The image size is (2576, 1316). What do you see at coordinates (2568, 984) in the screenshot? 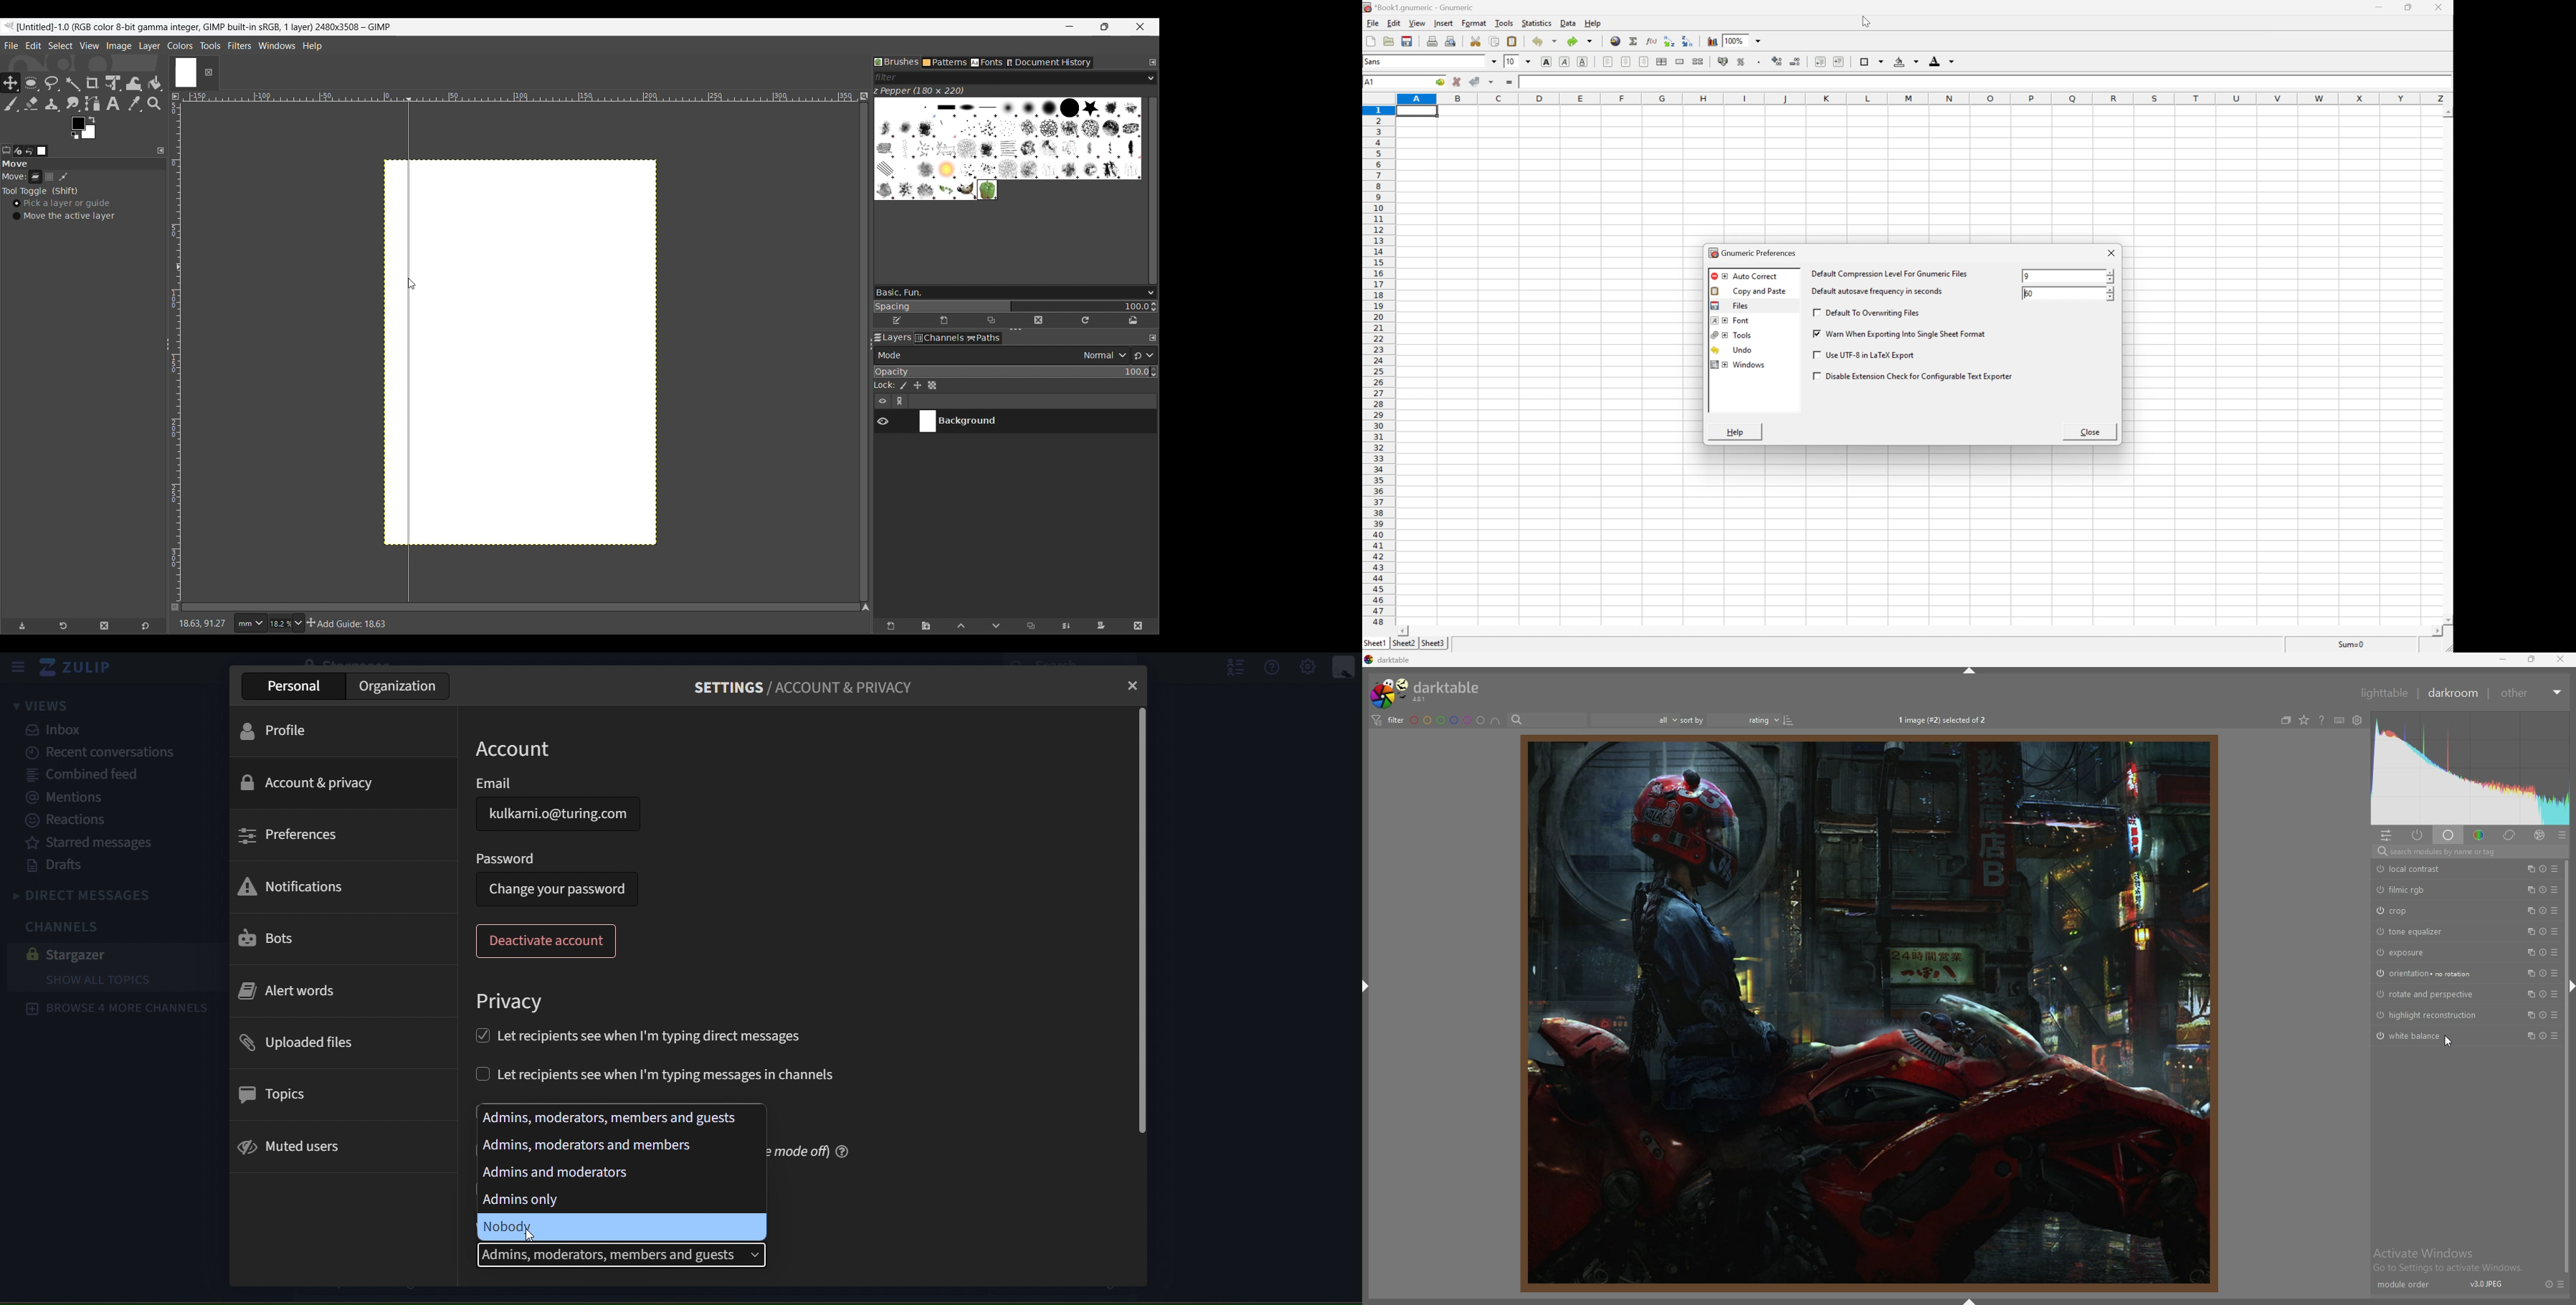
I see `hide` at bounding box center [2568, 984].